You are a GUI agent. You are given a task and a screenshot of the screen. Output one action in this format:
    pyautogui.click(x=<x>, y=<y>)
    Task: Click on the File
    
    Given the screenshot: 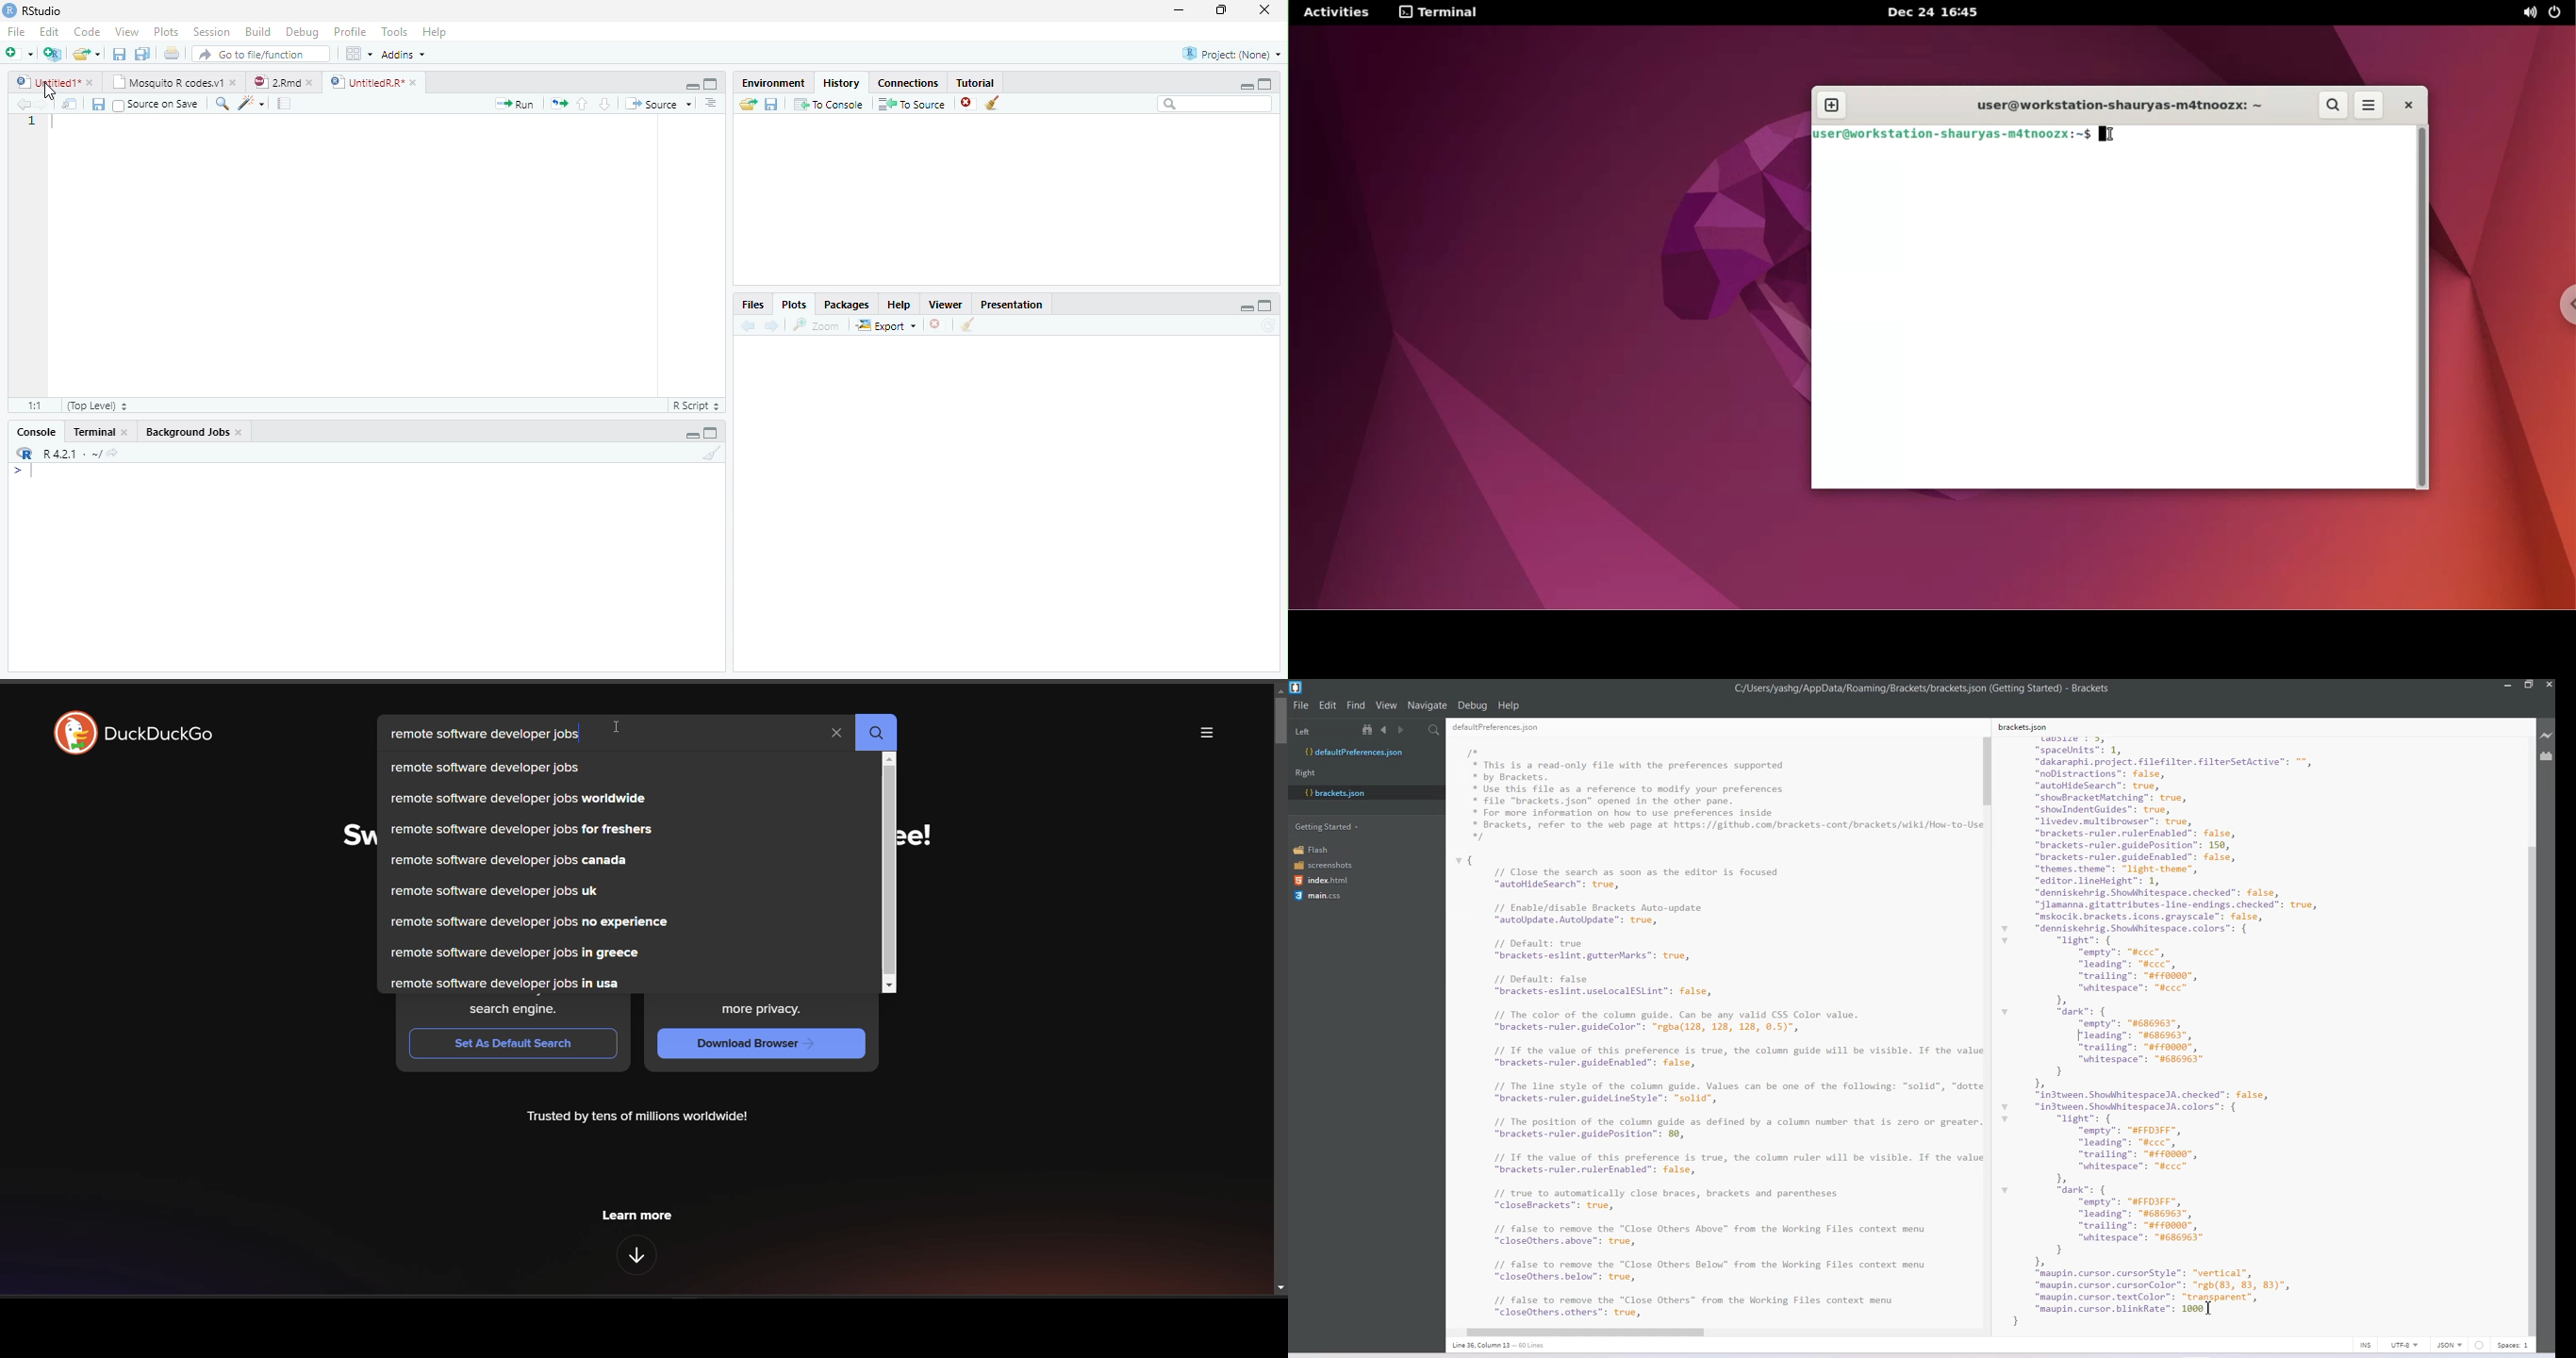 What is the action you would take?
    pyautogui.click(x=1301, y=705)
    